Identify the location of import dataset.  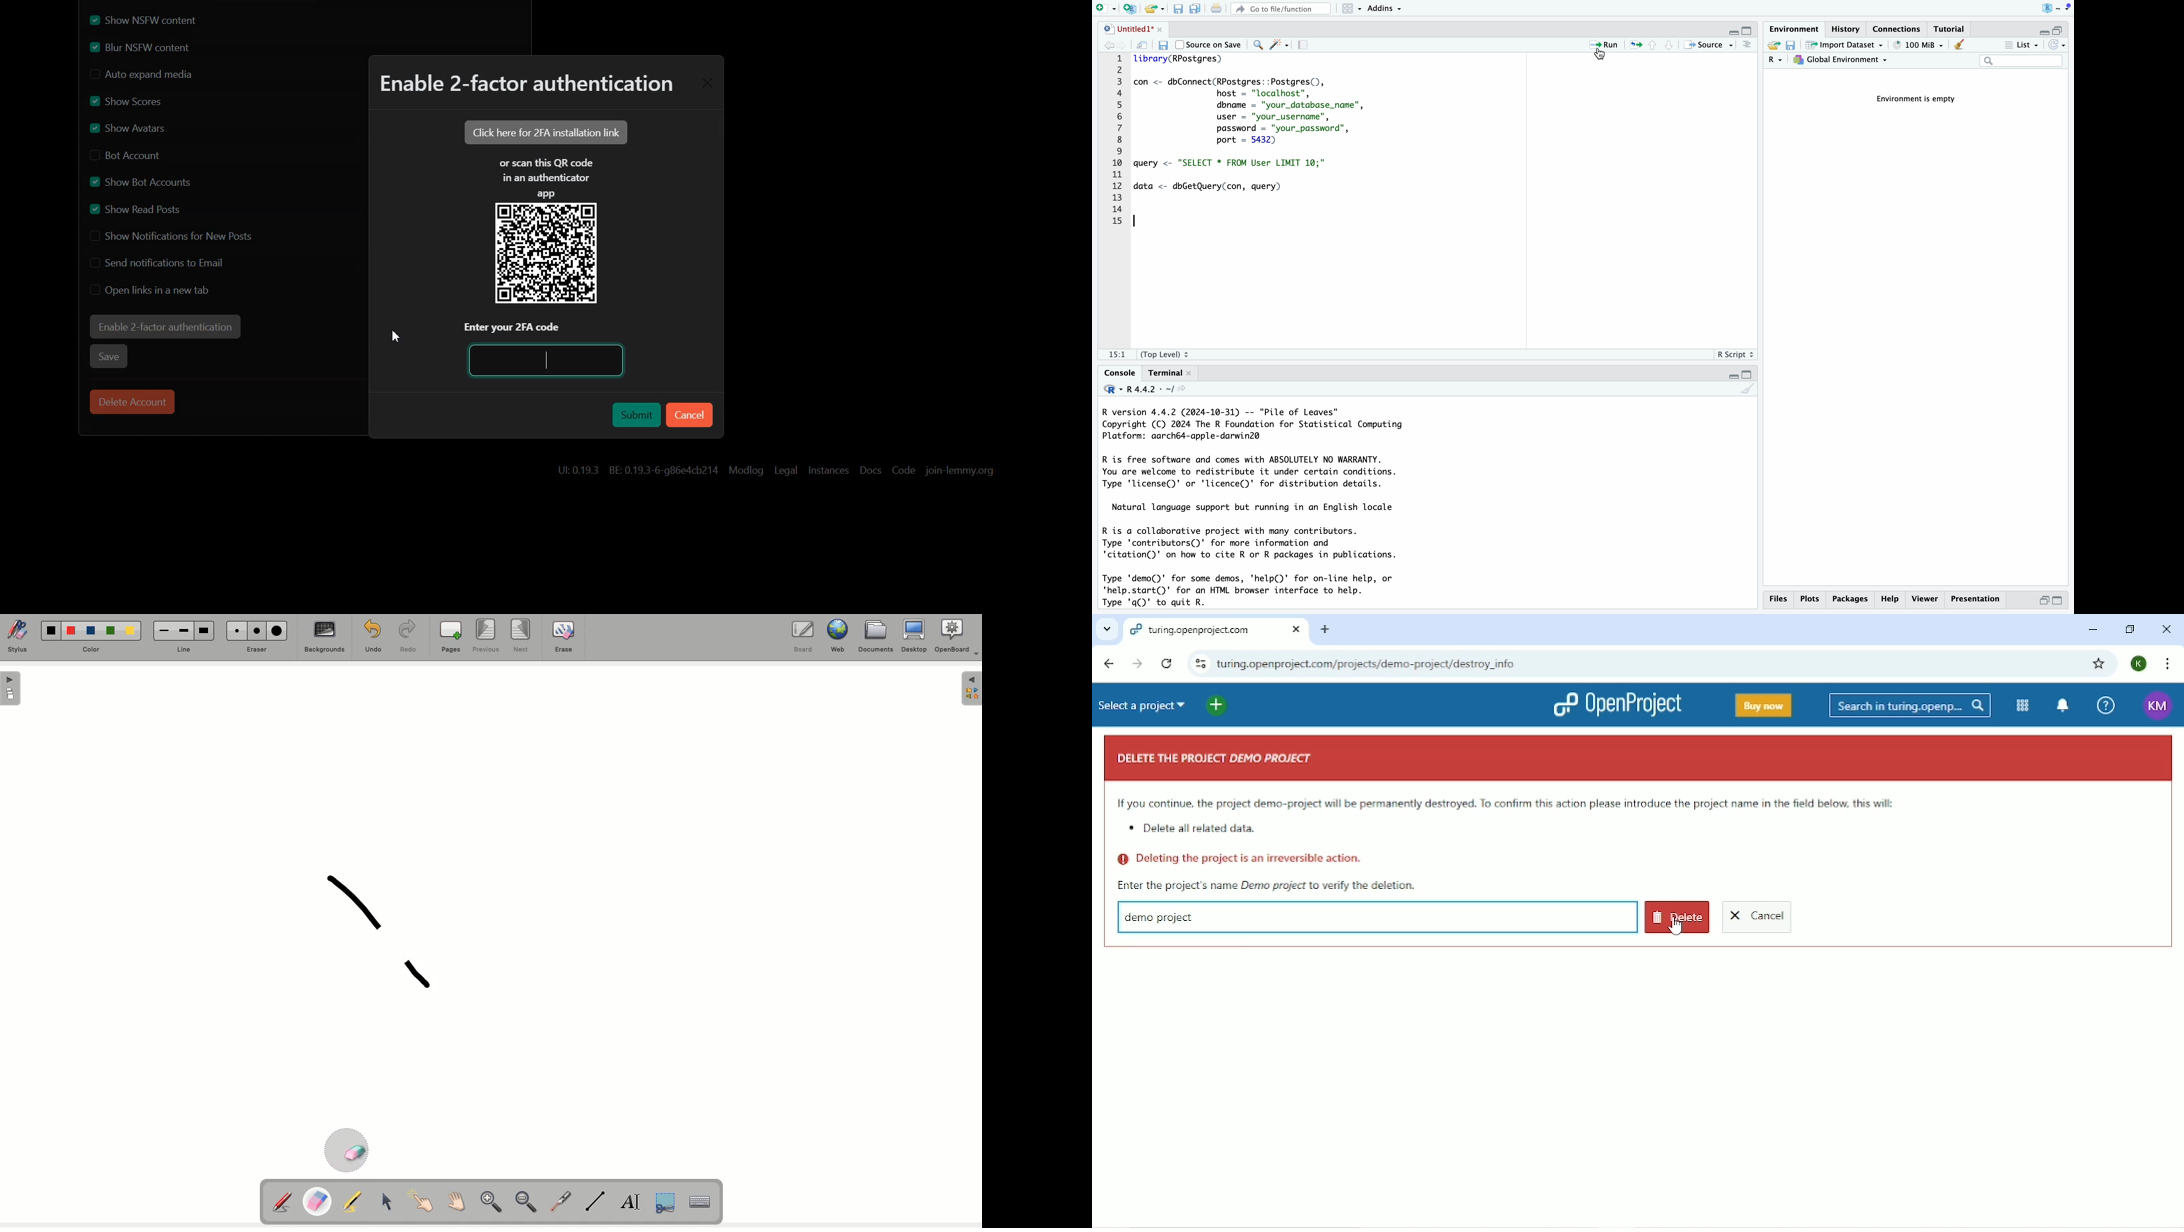
(1845, 46).